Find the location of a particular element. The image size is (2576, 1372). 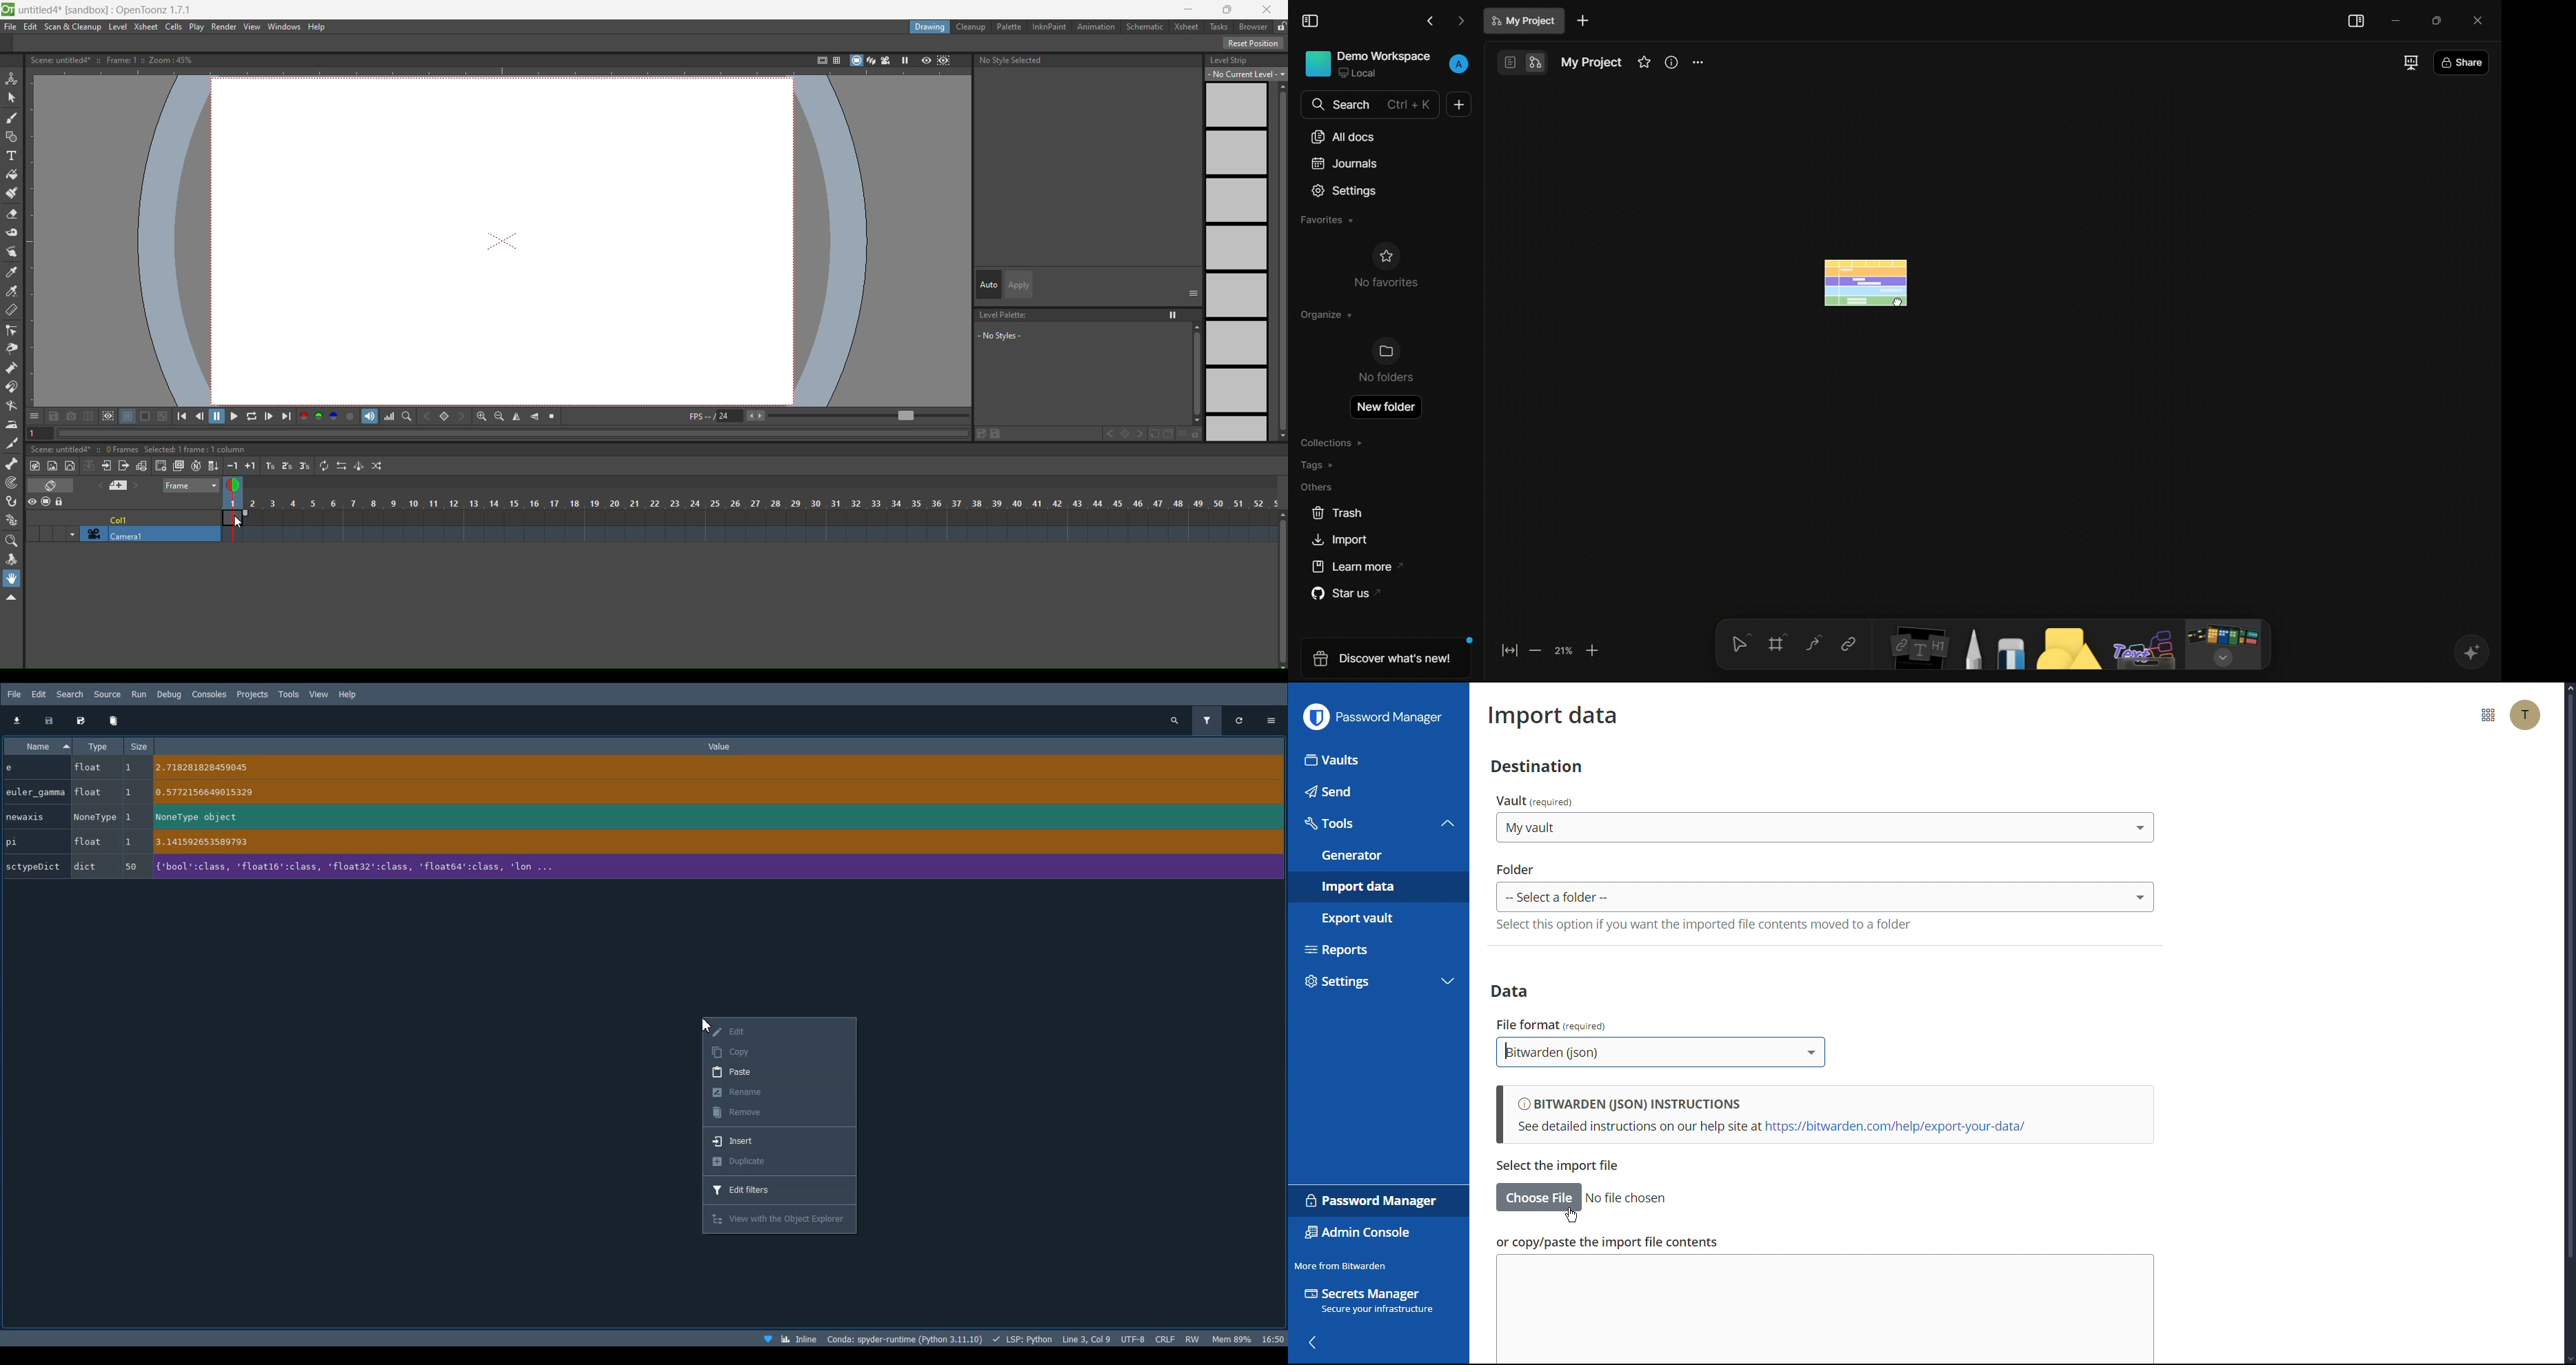

organize is located at coordinates (1327, 315).